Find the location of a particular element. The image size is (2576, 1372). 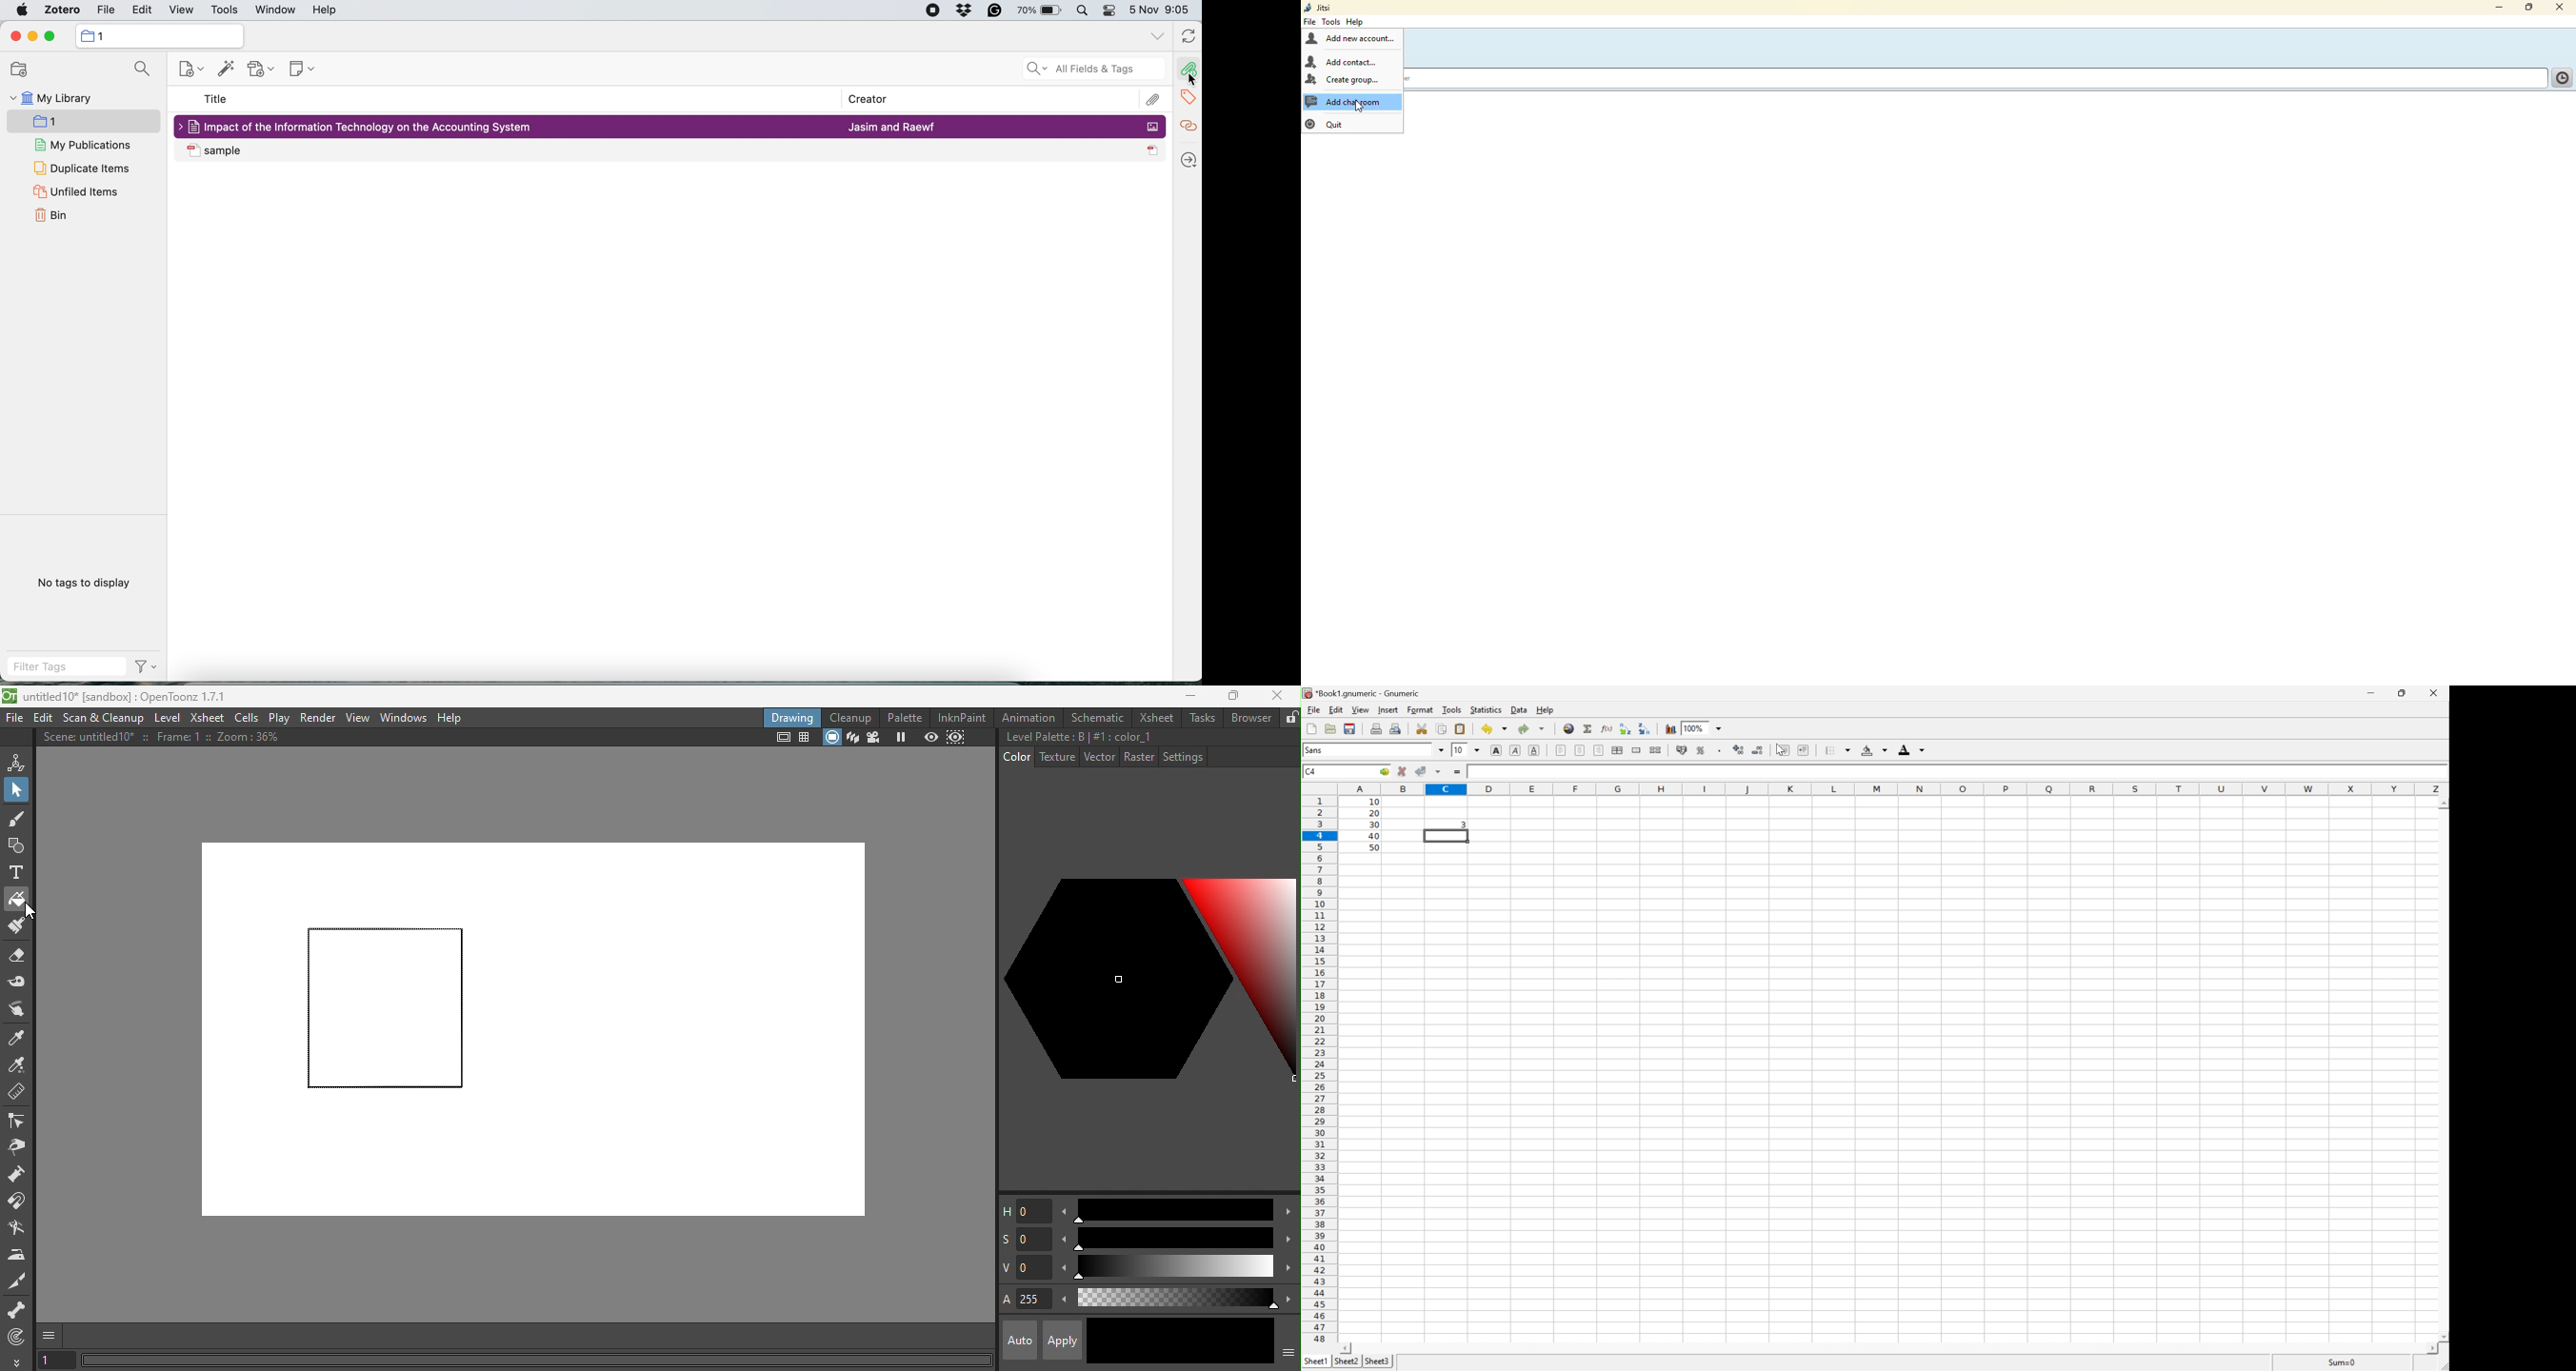

Current style is located at coordinates (1132, 1340).